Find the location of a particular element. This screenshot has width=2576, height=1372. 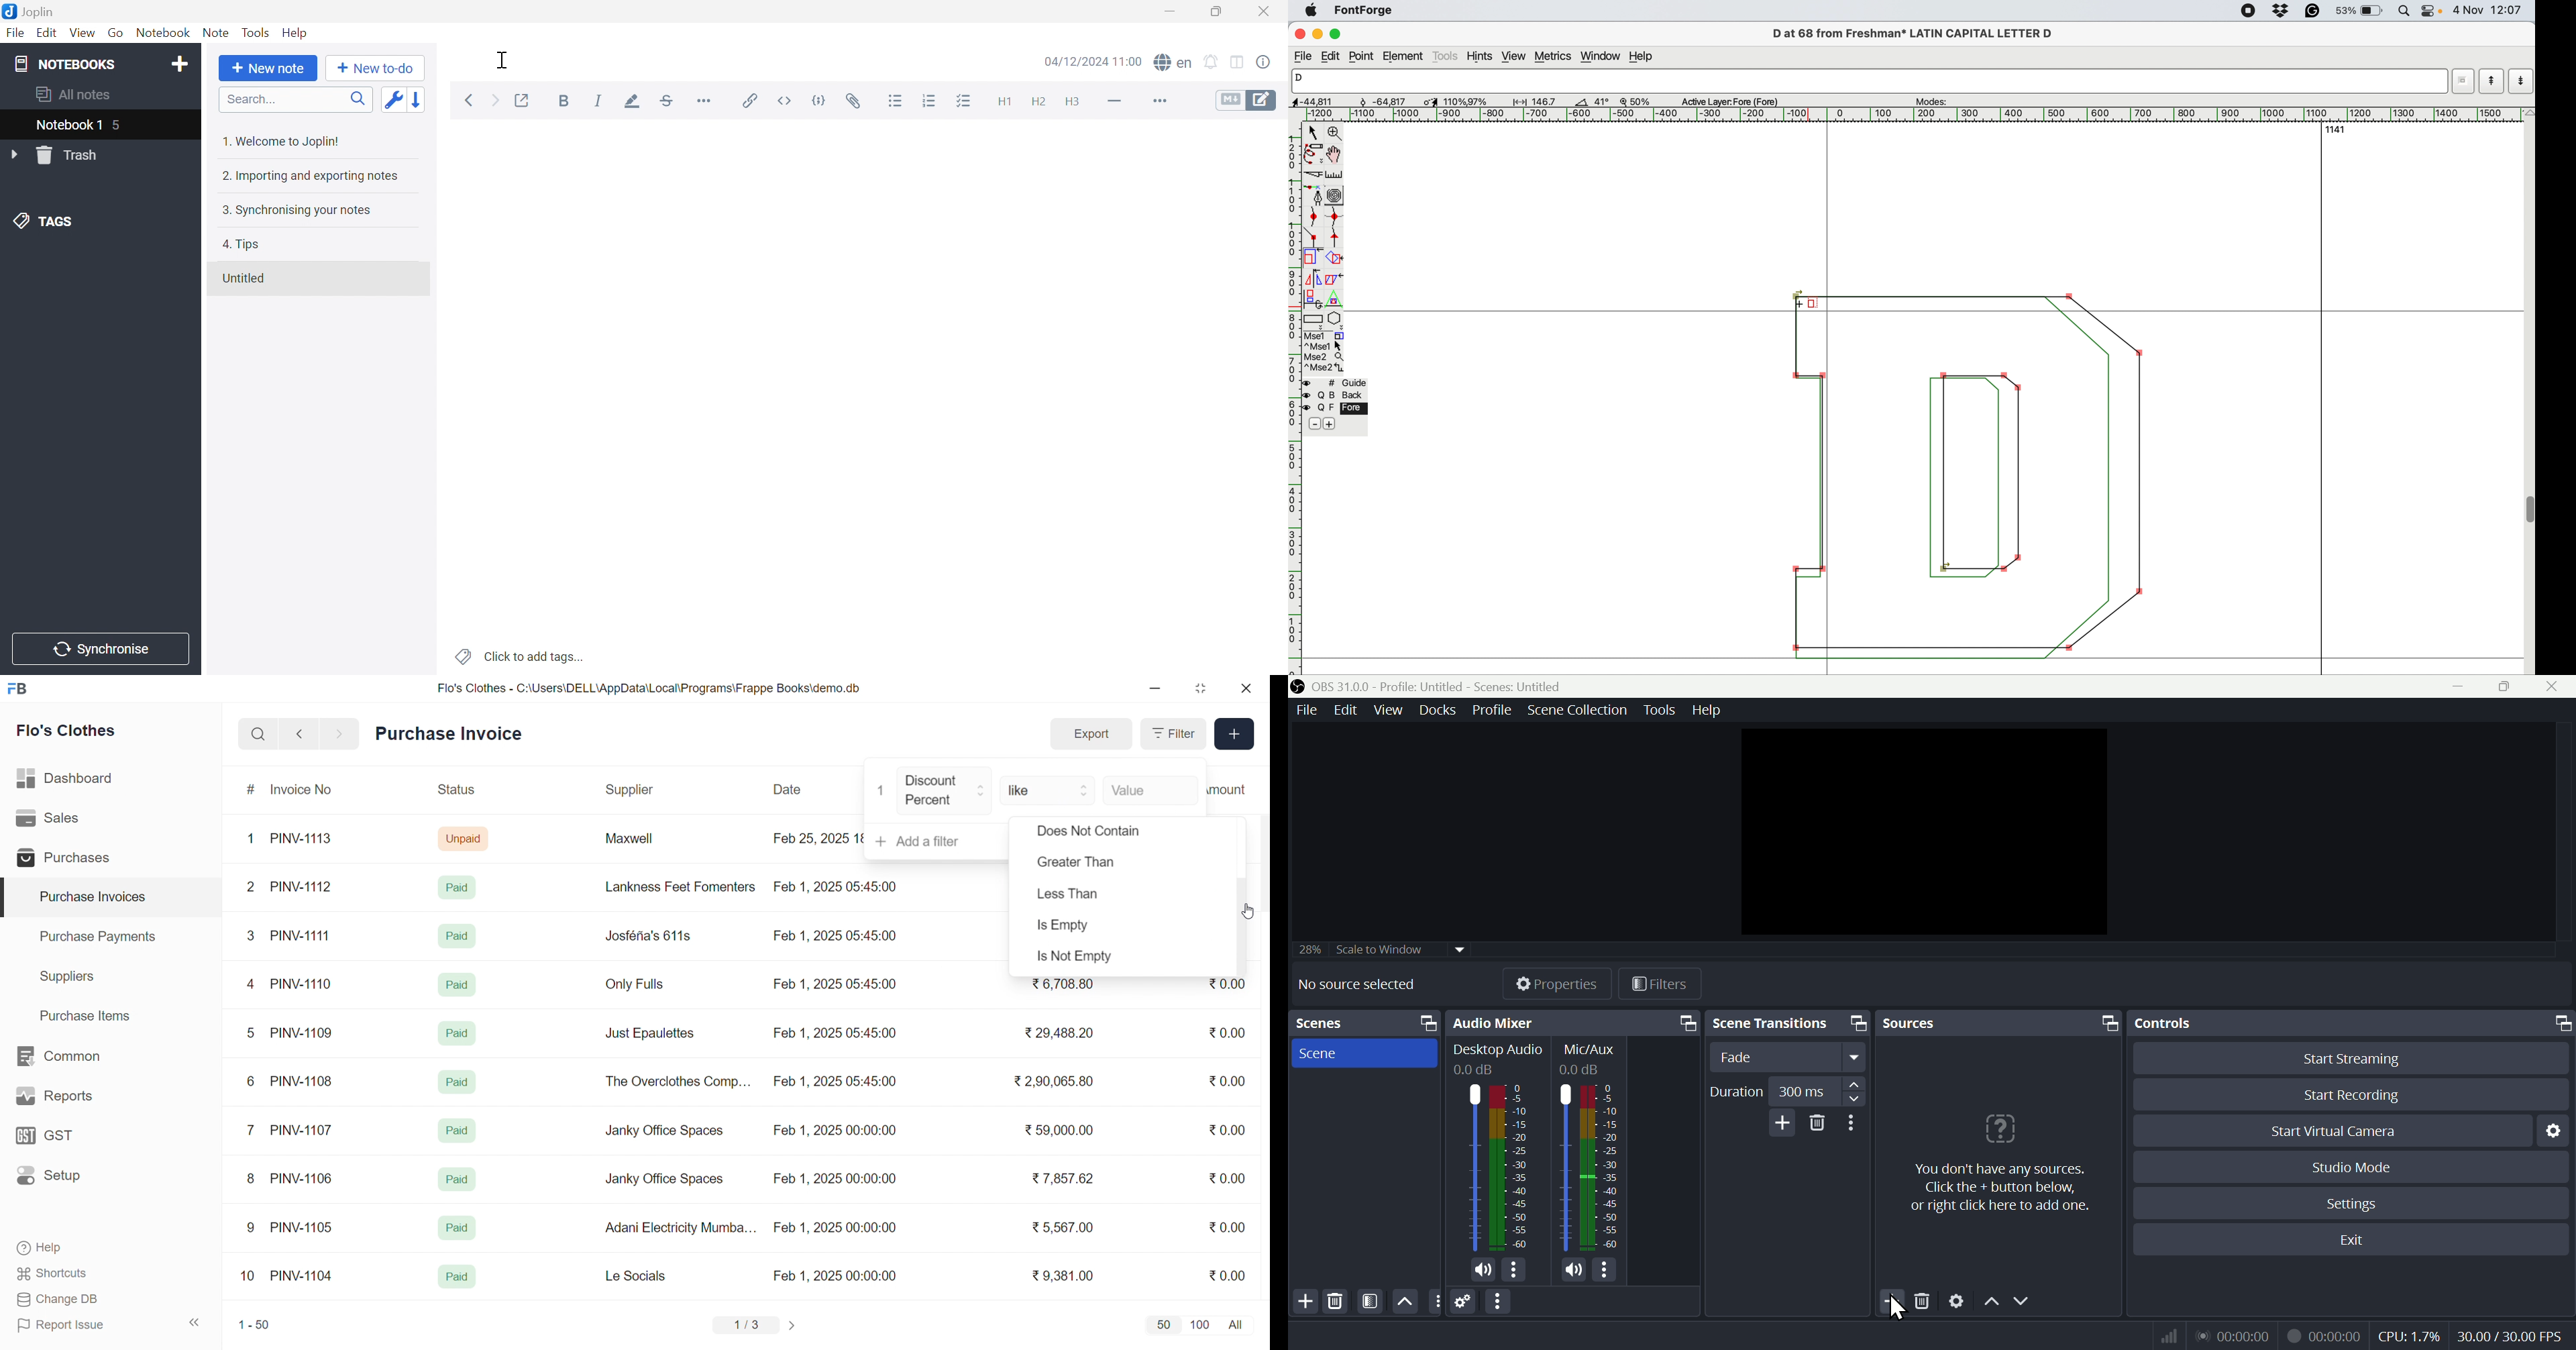

More options is located at coordinates (1854, 1123).